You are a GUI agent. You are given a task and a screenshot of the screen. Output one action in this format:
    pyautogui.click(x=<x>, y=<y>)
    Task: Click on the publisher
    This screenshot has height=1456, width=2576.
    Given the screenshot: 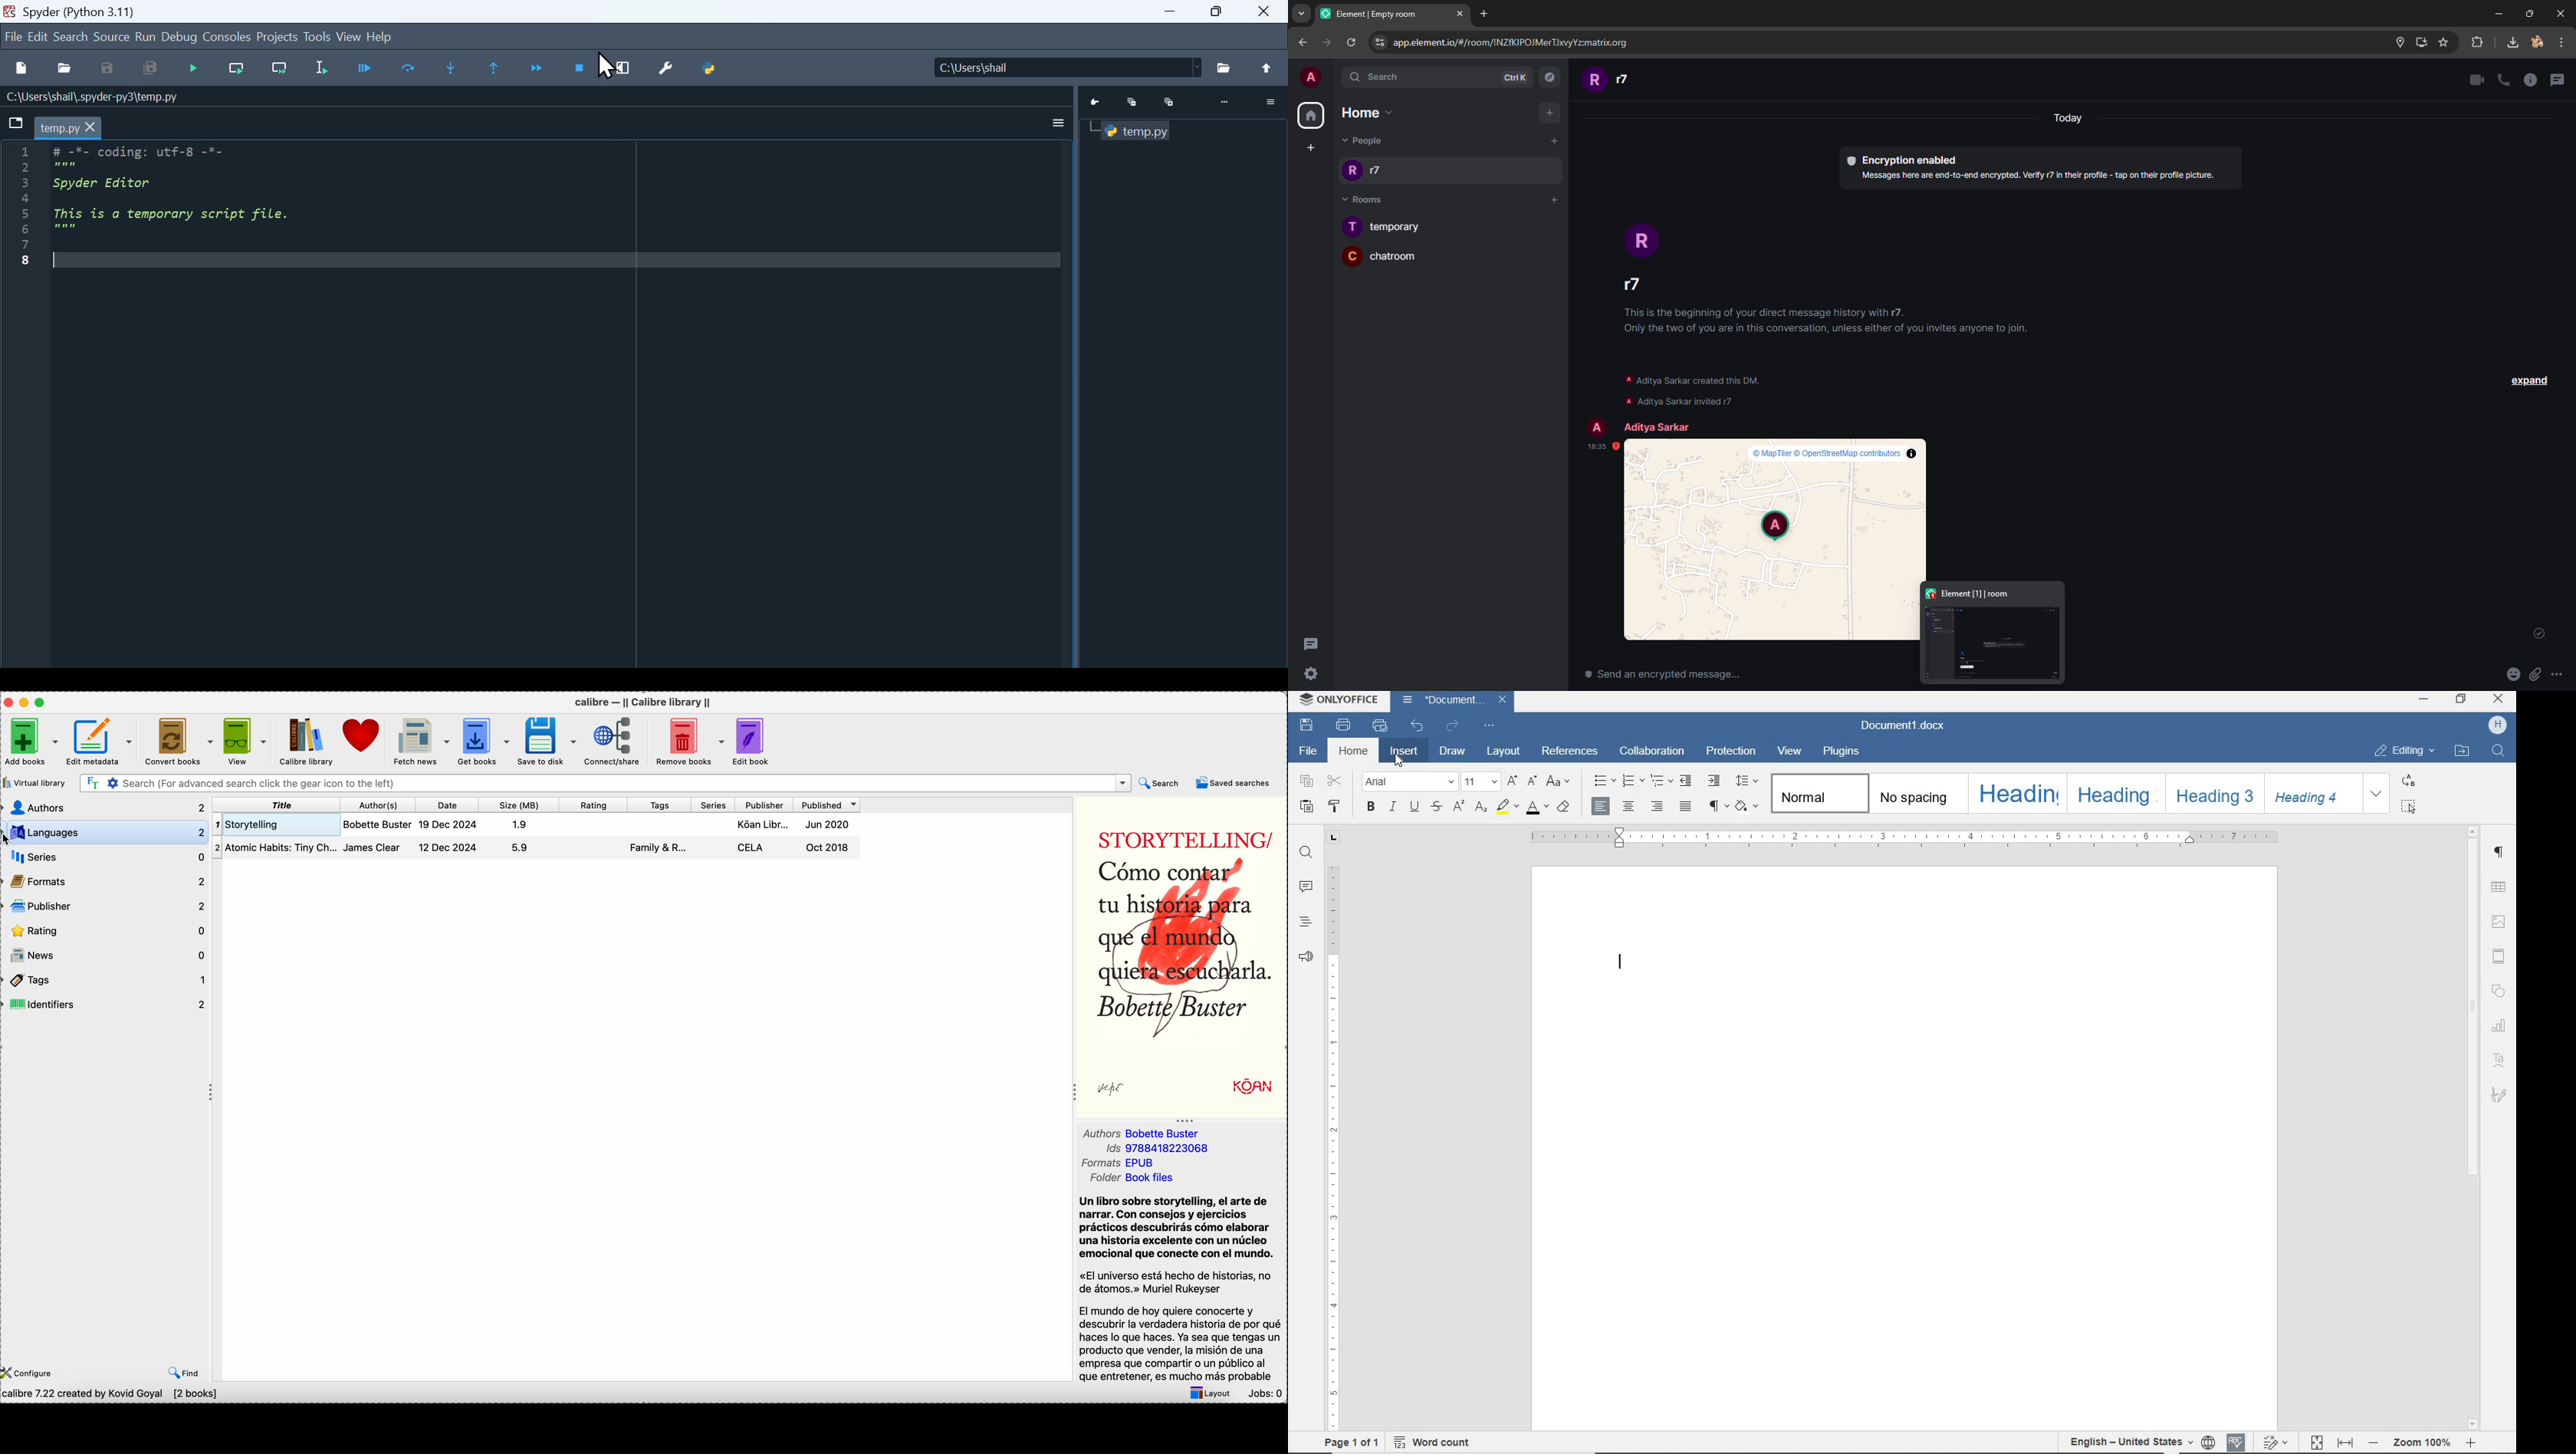 What is the action you would take?
    pyautogui.click(x=107, y=905)
    